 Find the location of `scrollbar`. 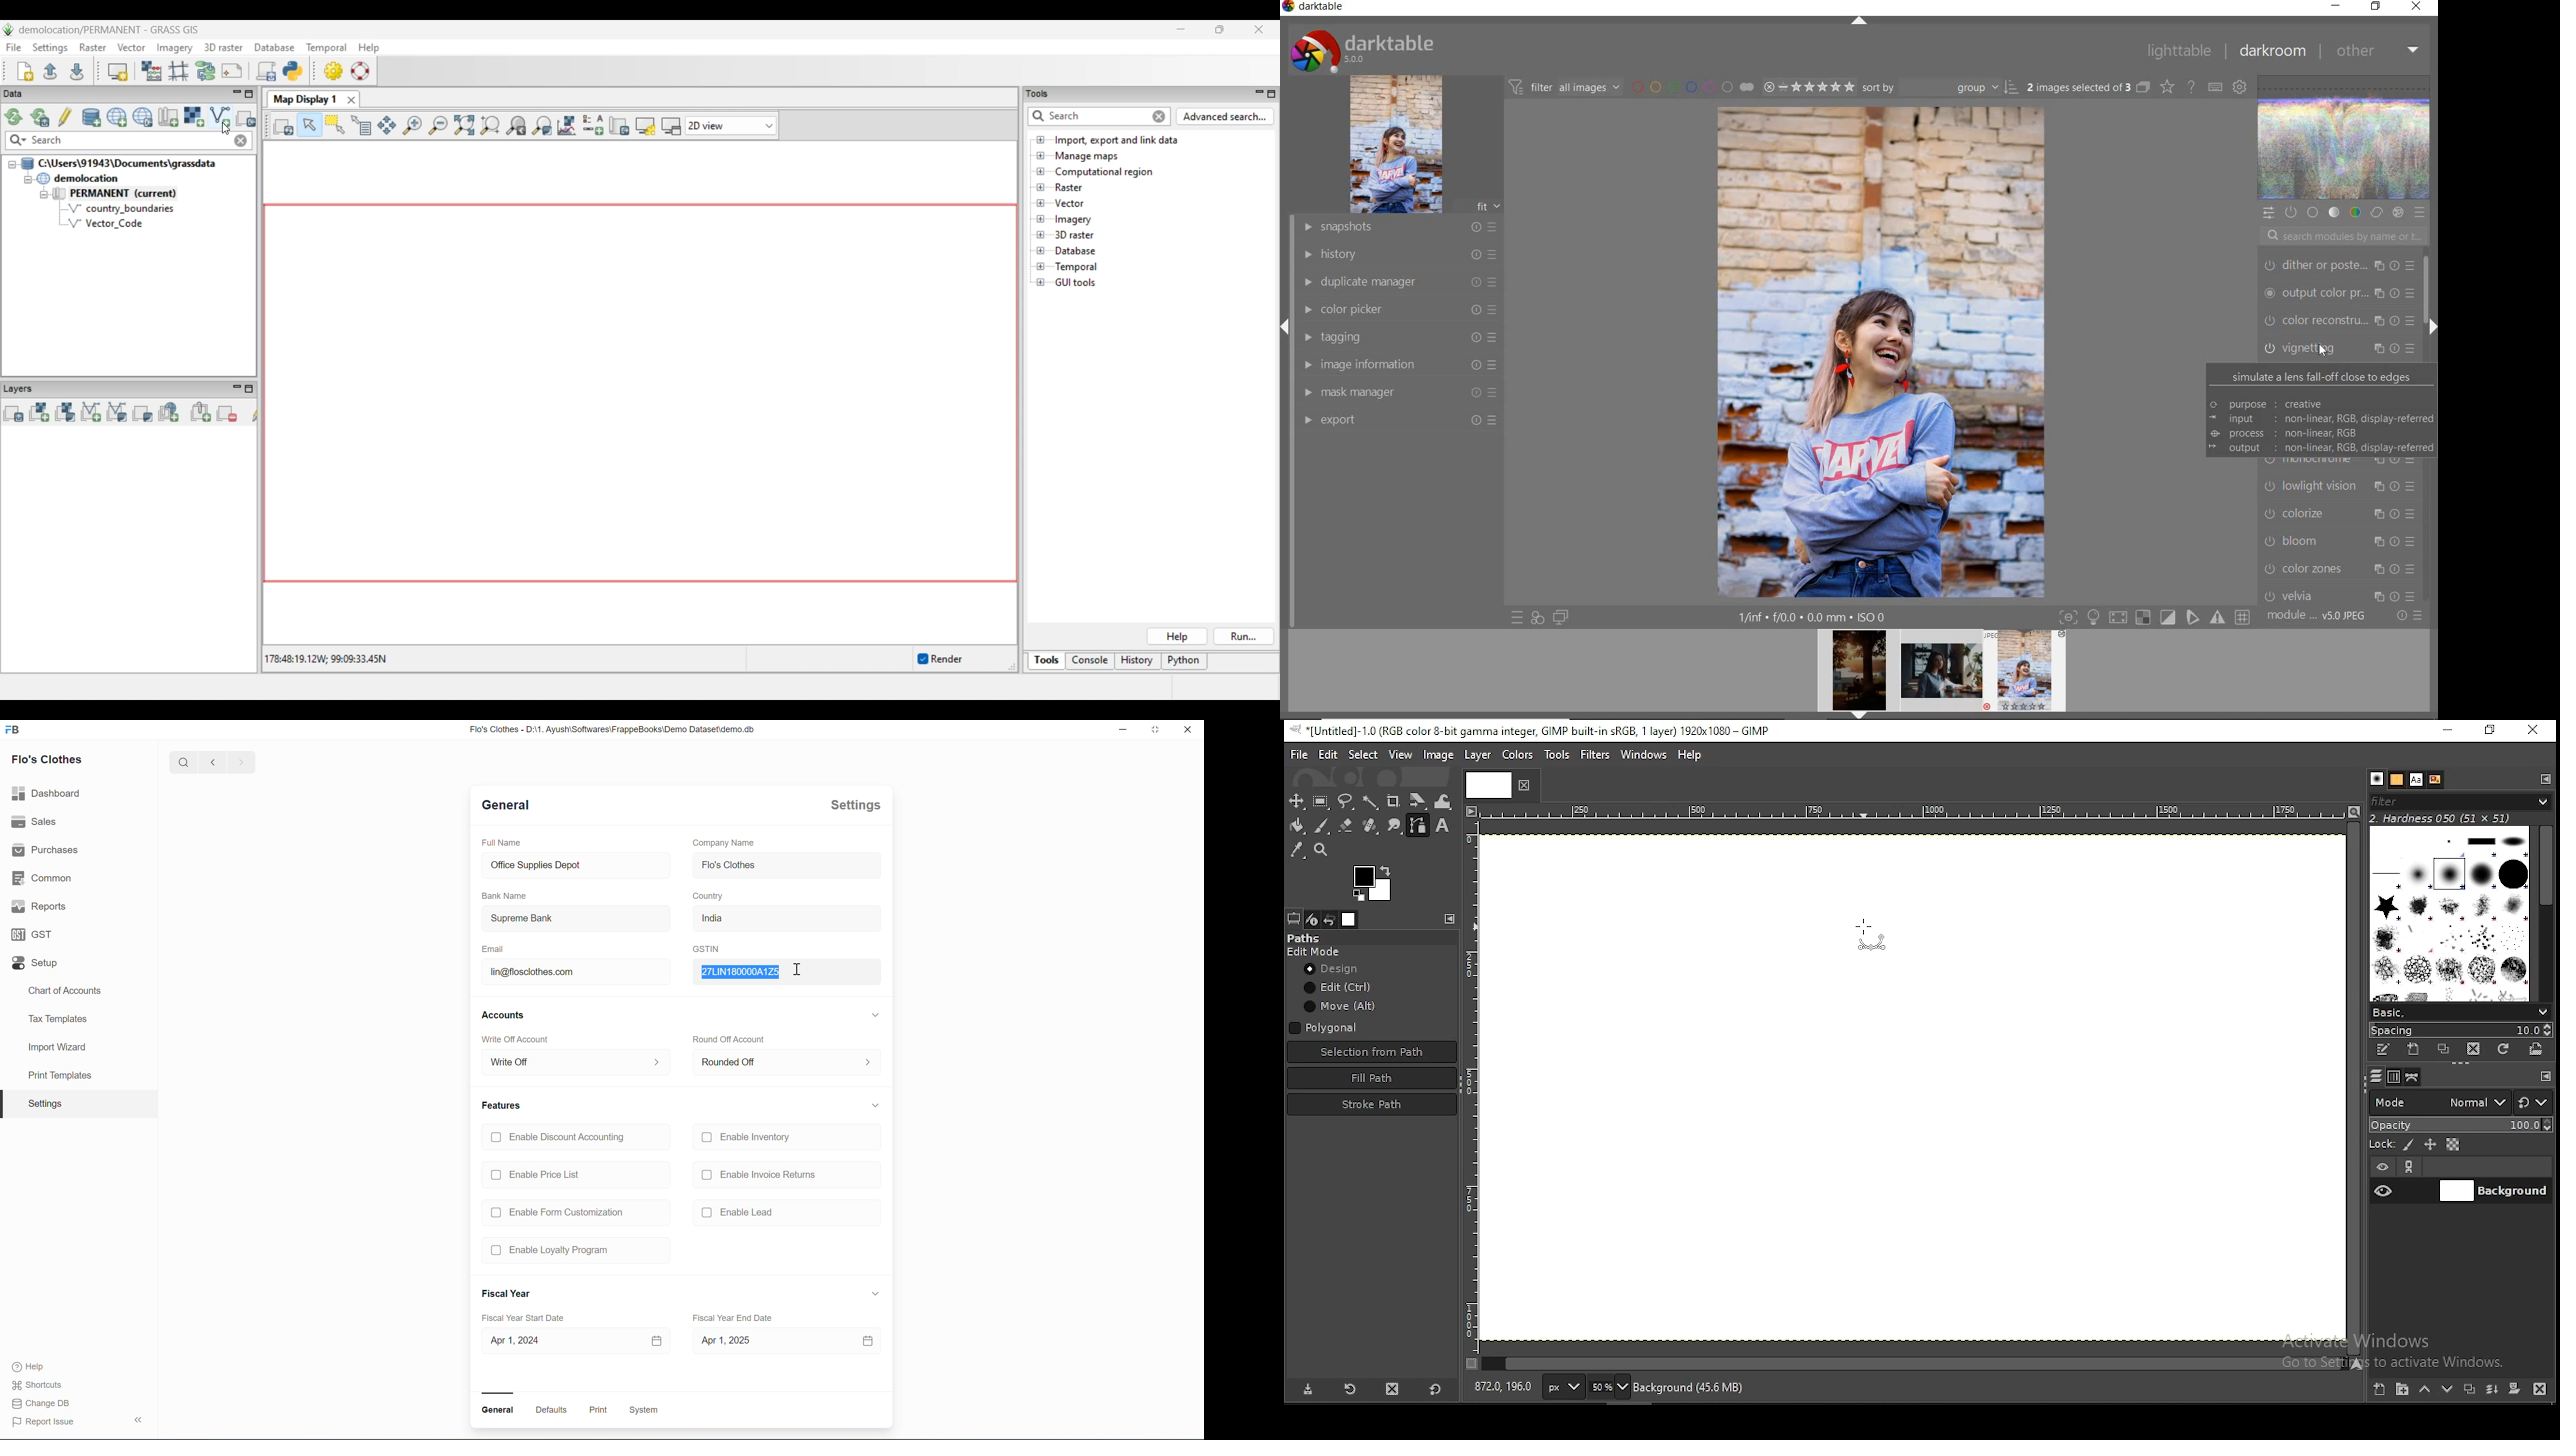

scrollbar is located at coordinates (2431, 292).